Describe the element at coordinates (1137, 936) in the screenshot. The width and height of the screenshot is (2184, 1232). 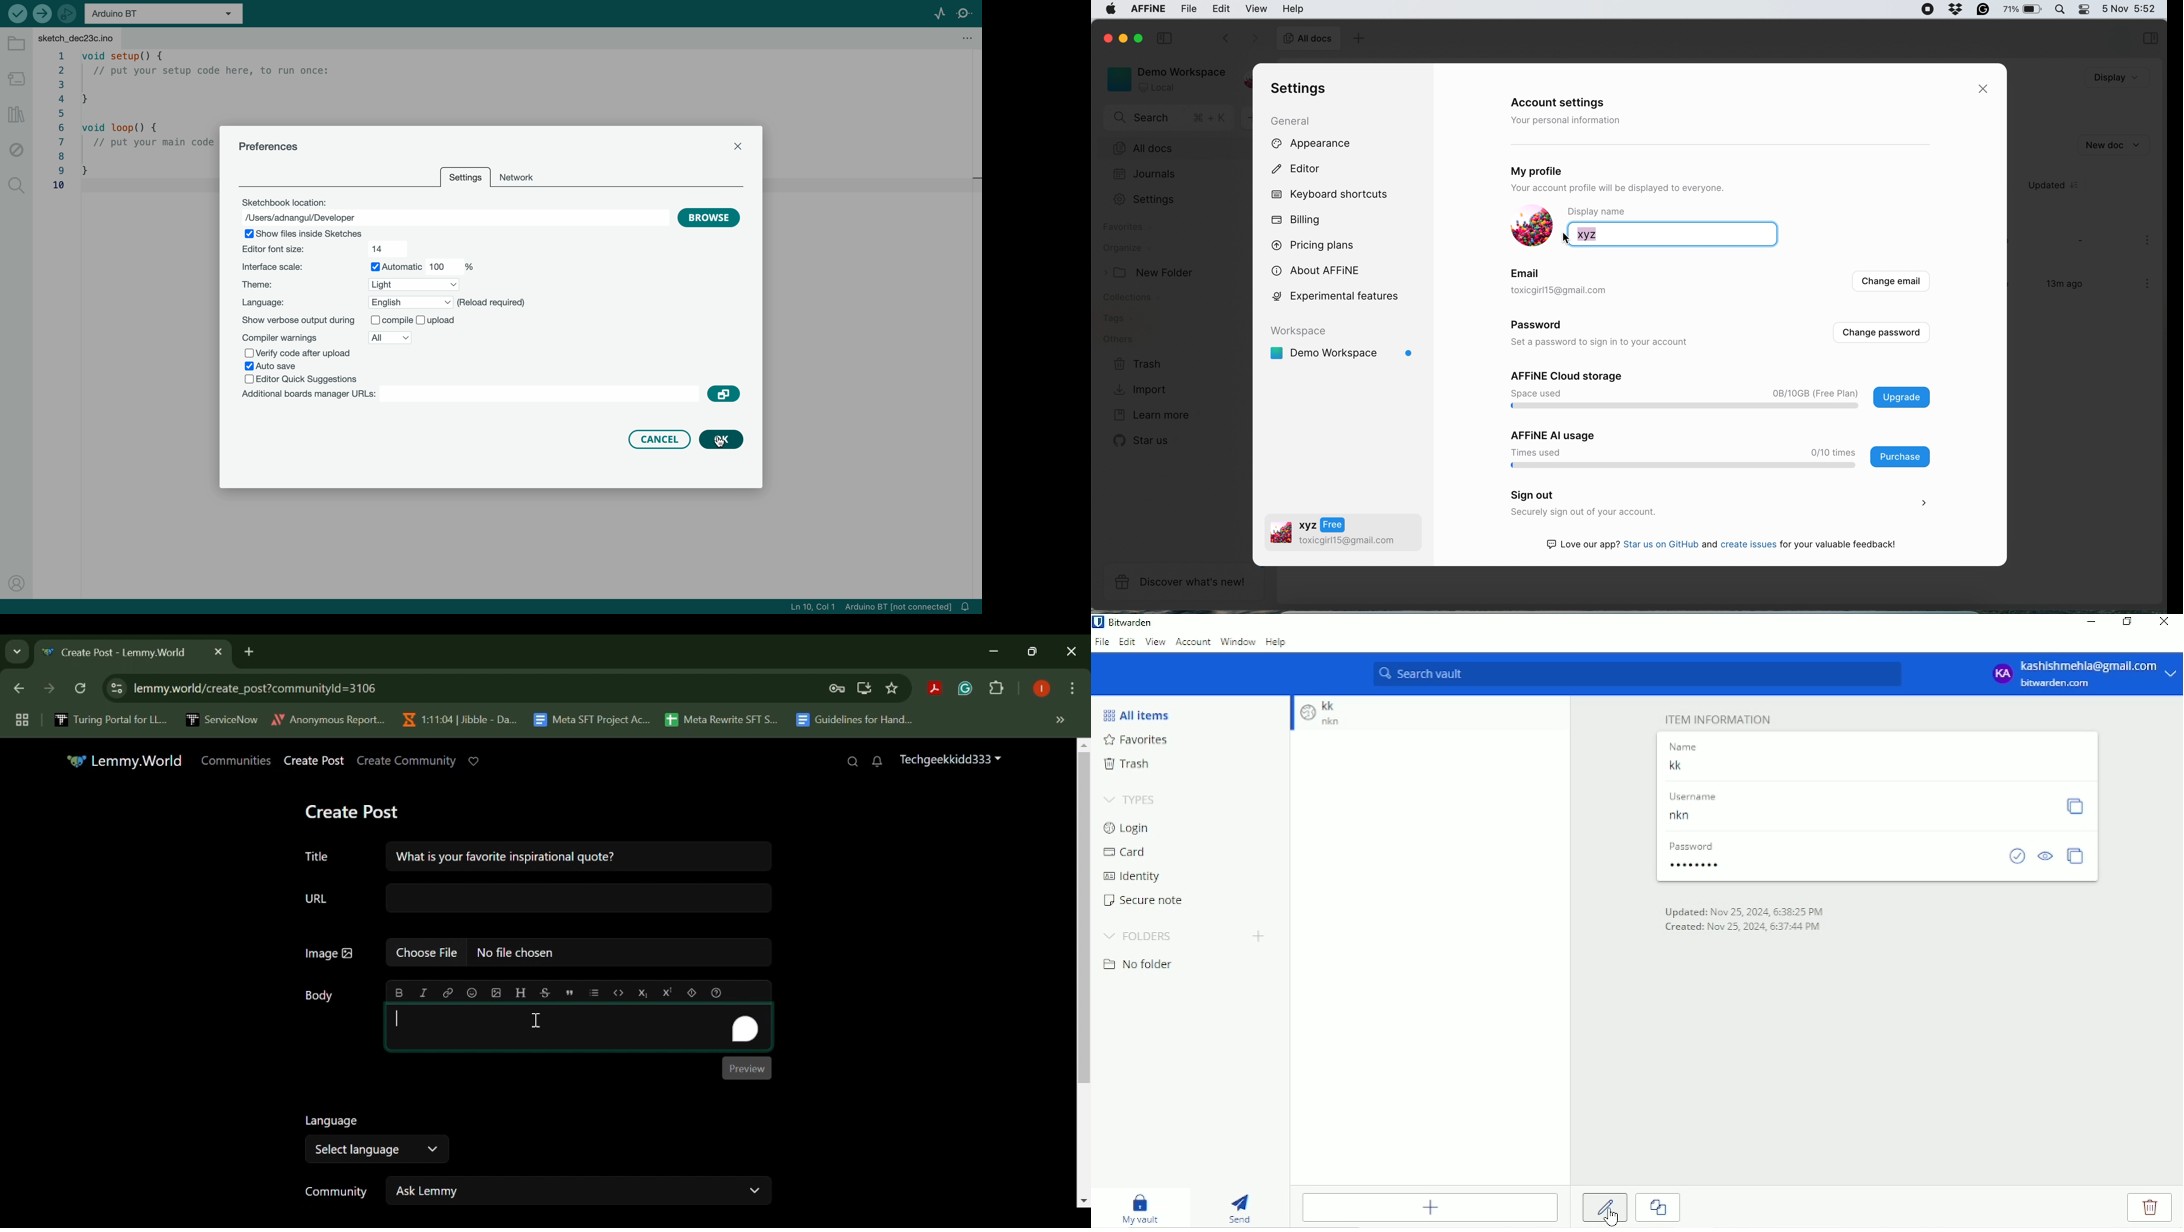
I see `Folders` at that location.